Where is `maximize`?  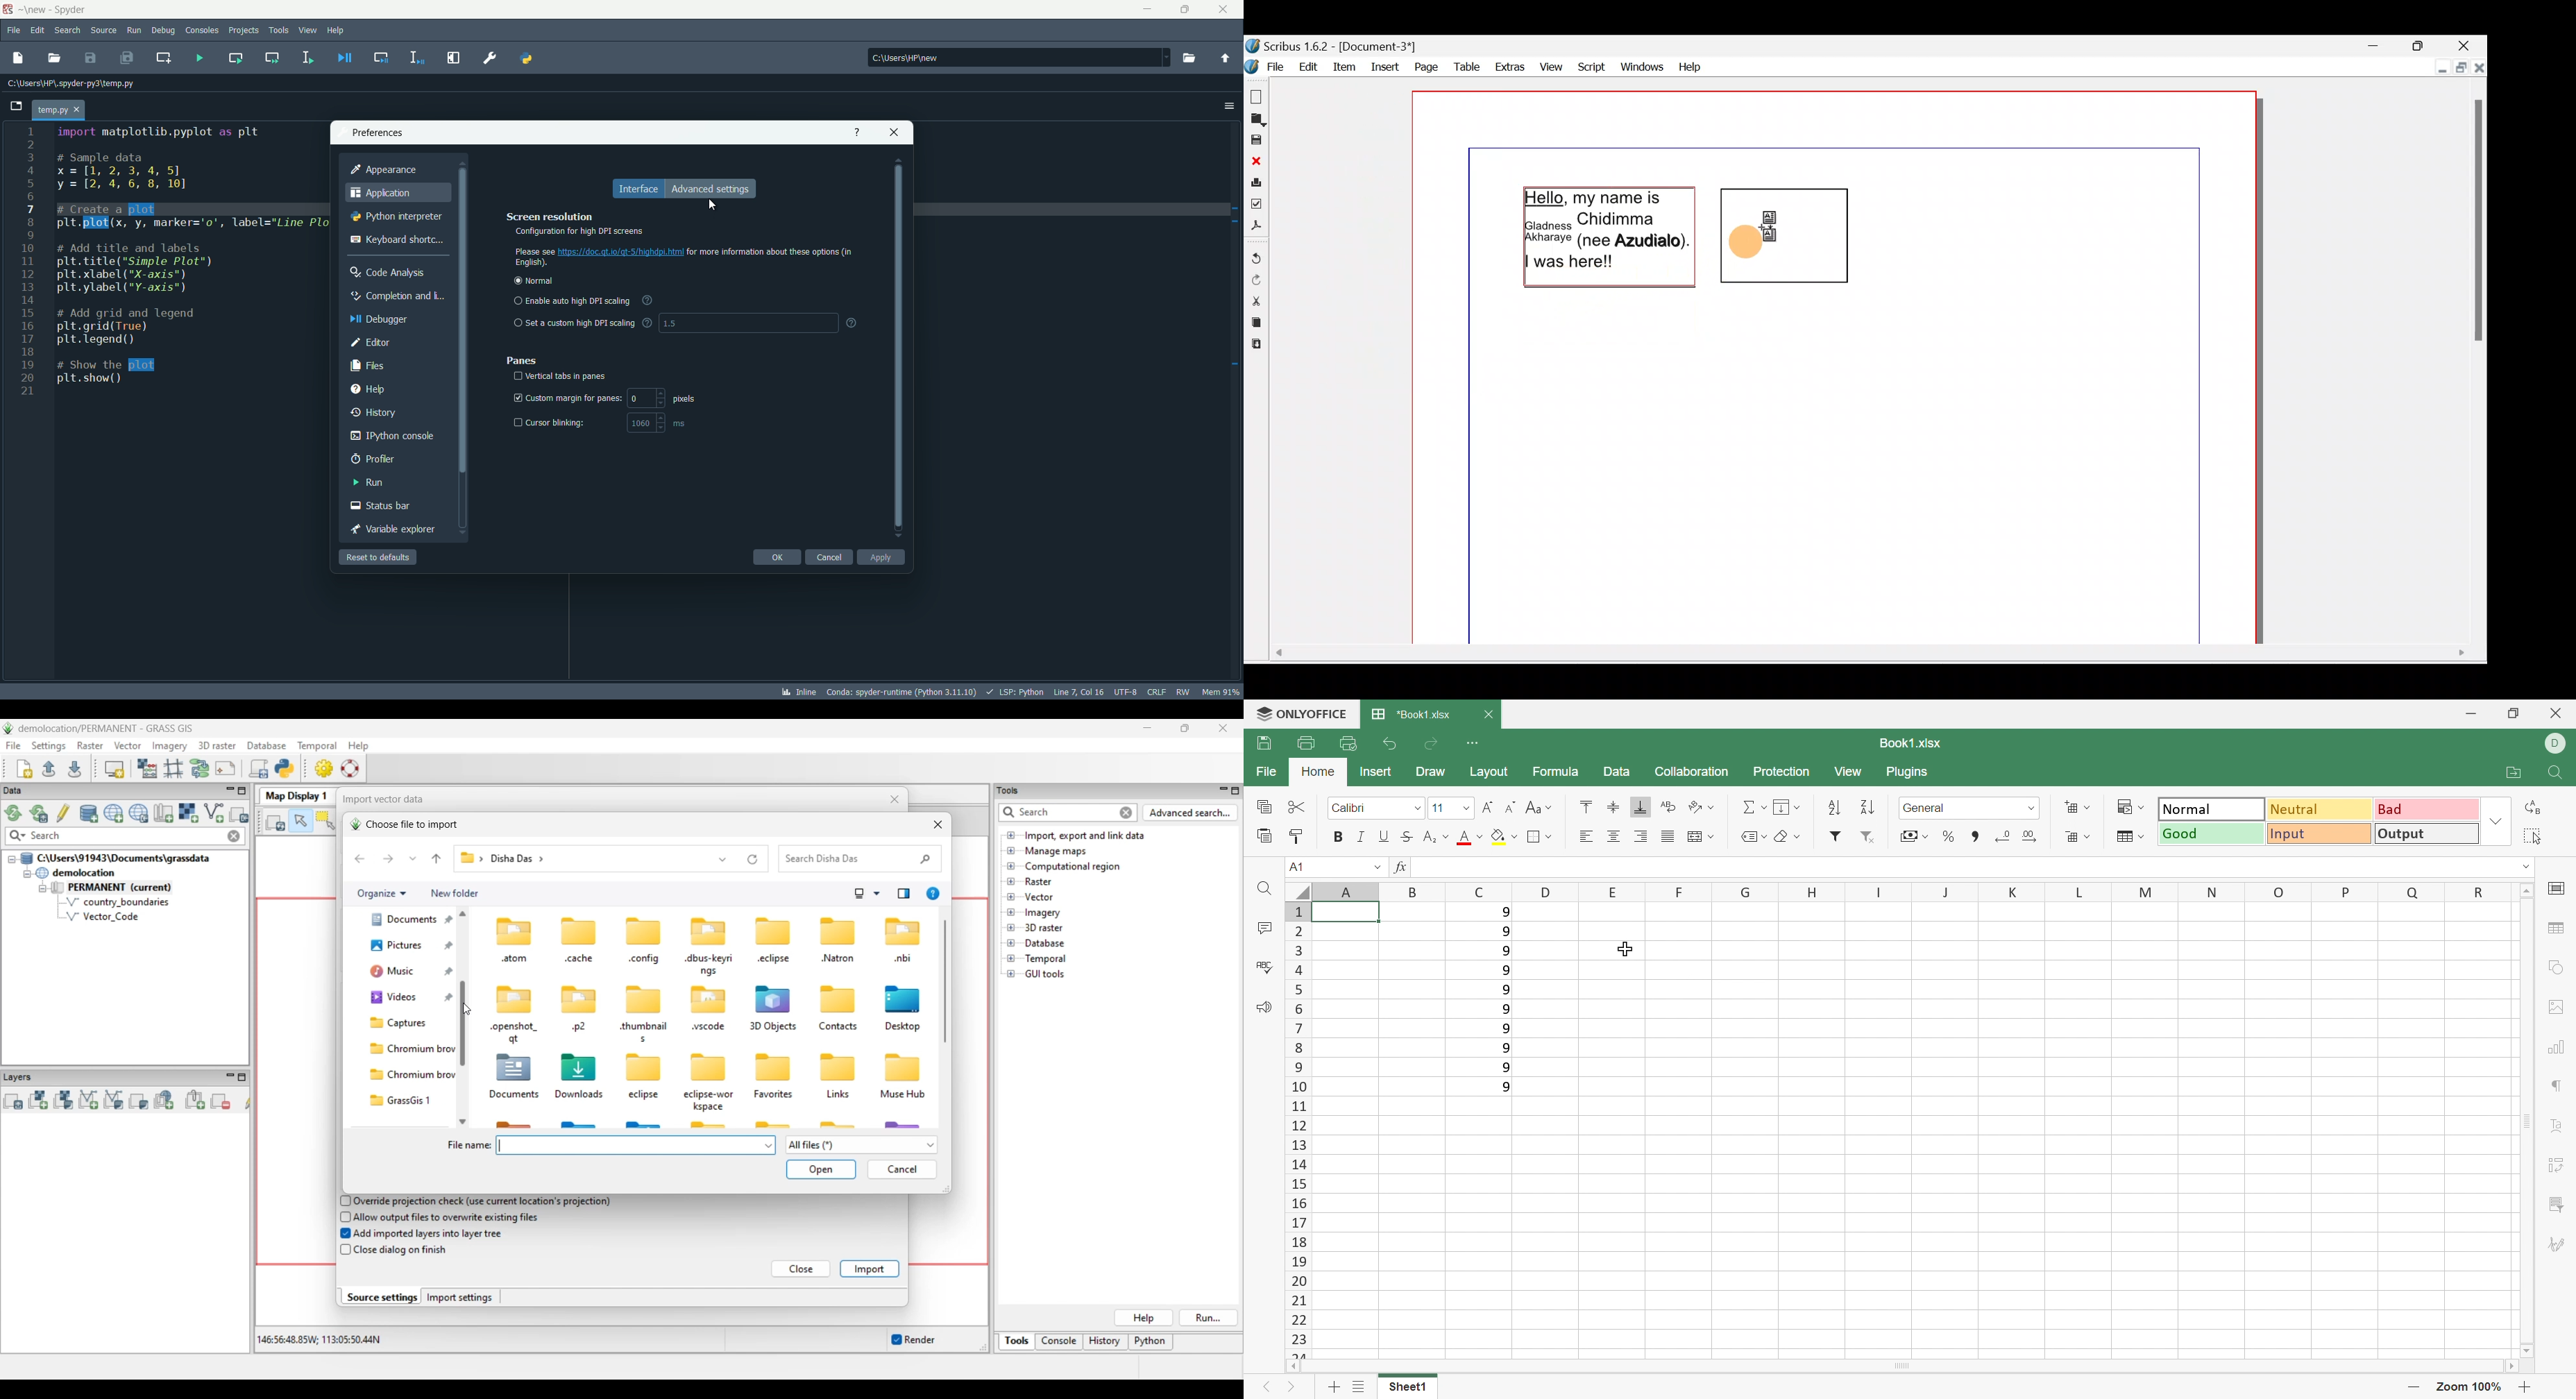
maximize is located at coordinates (1187, 10).